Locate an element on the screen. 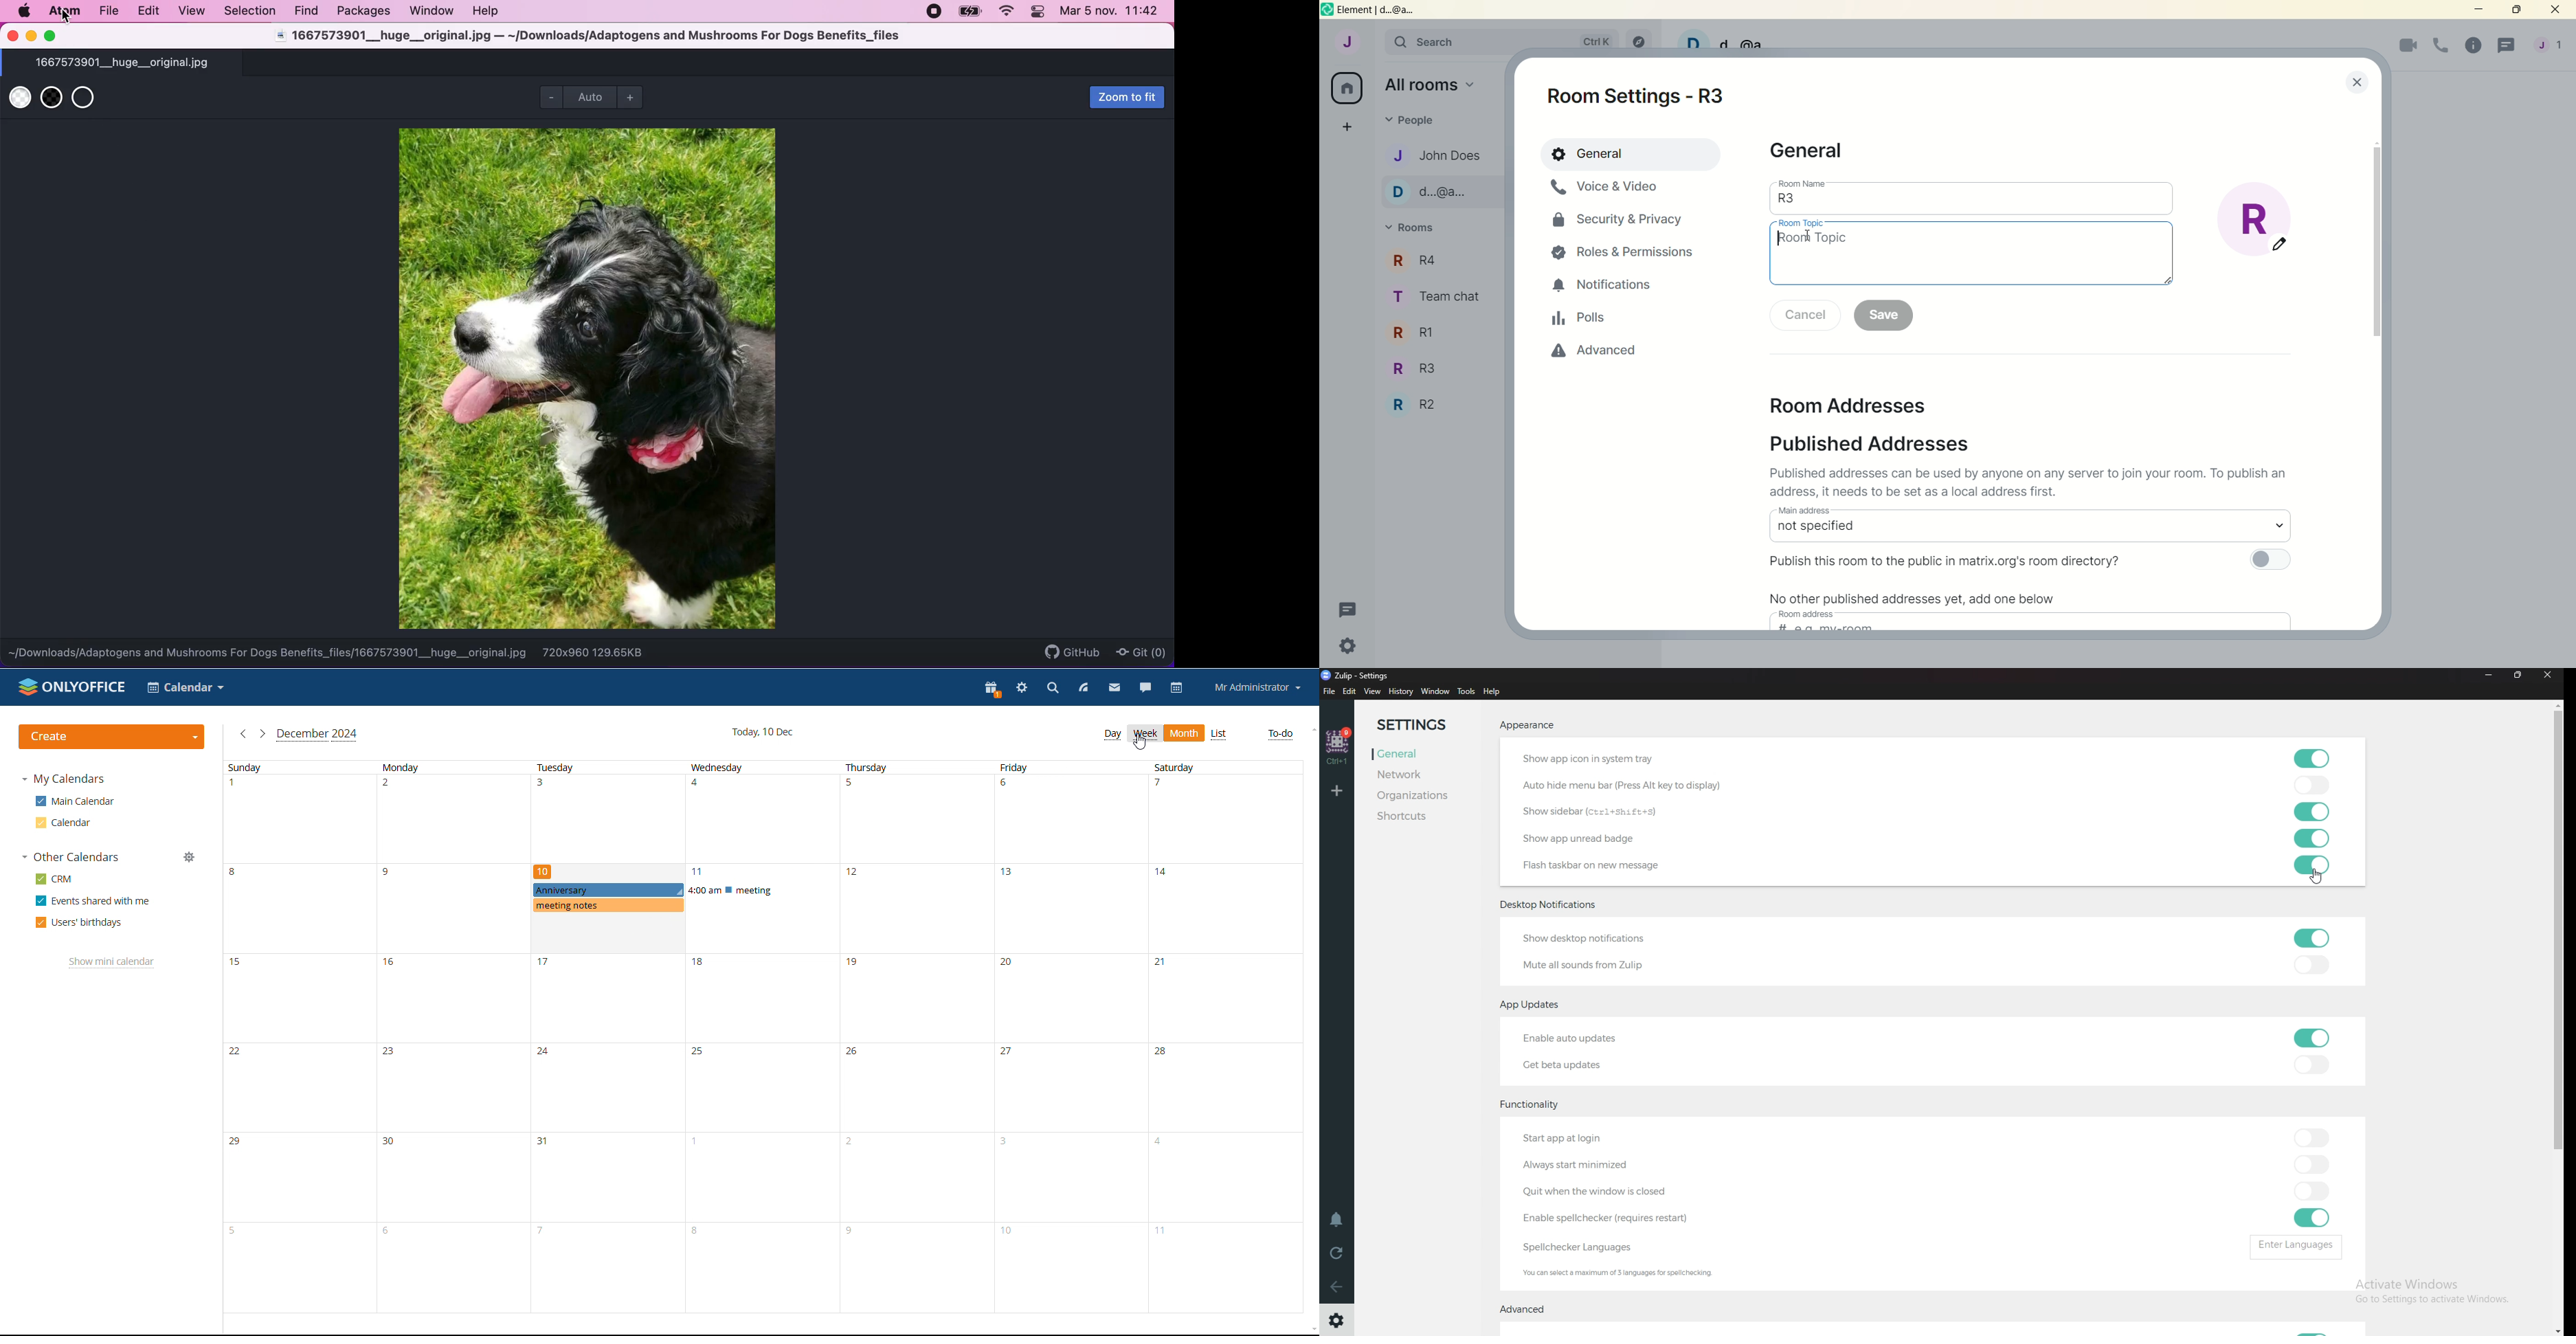 This screenshot has width=2576, height=1344. cursor is located at coordinates (2318, 879).